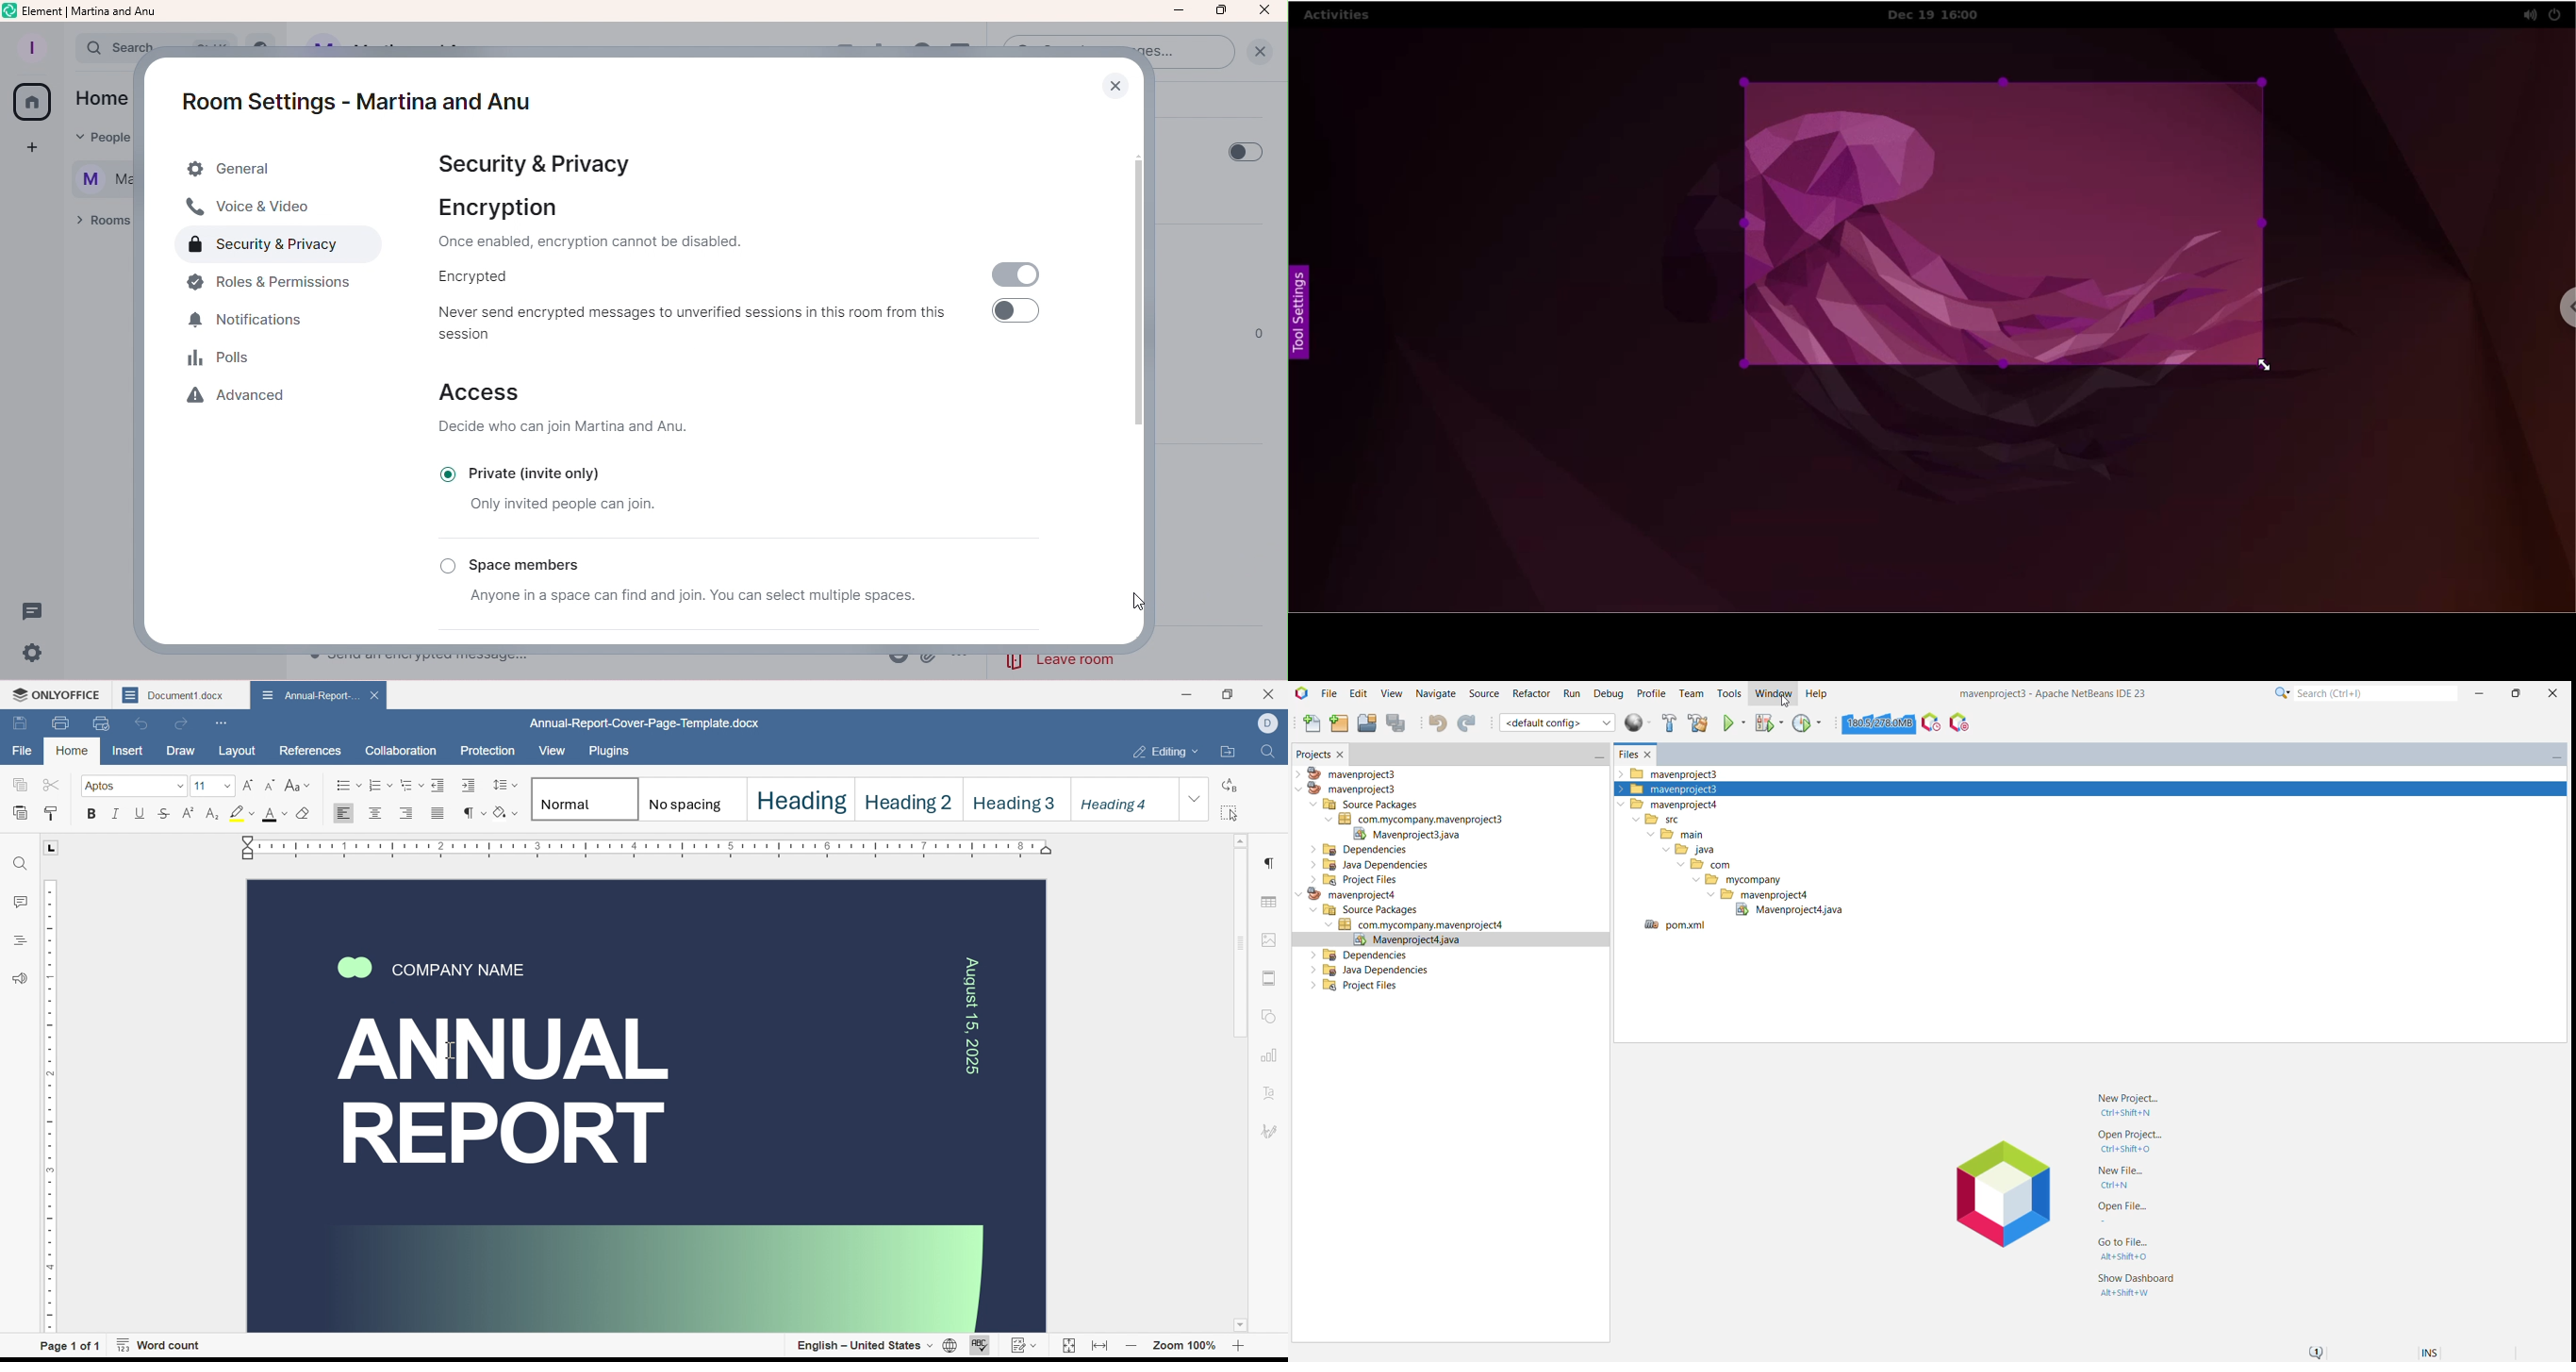 The height and width of the screenshot is (1372, 2576). What do you see at coordinates (272, 786) in the screenshot?
I see `decrement font size` at bounding box center [272, 786].